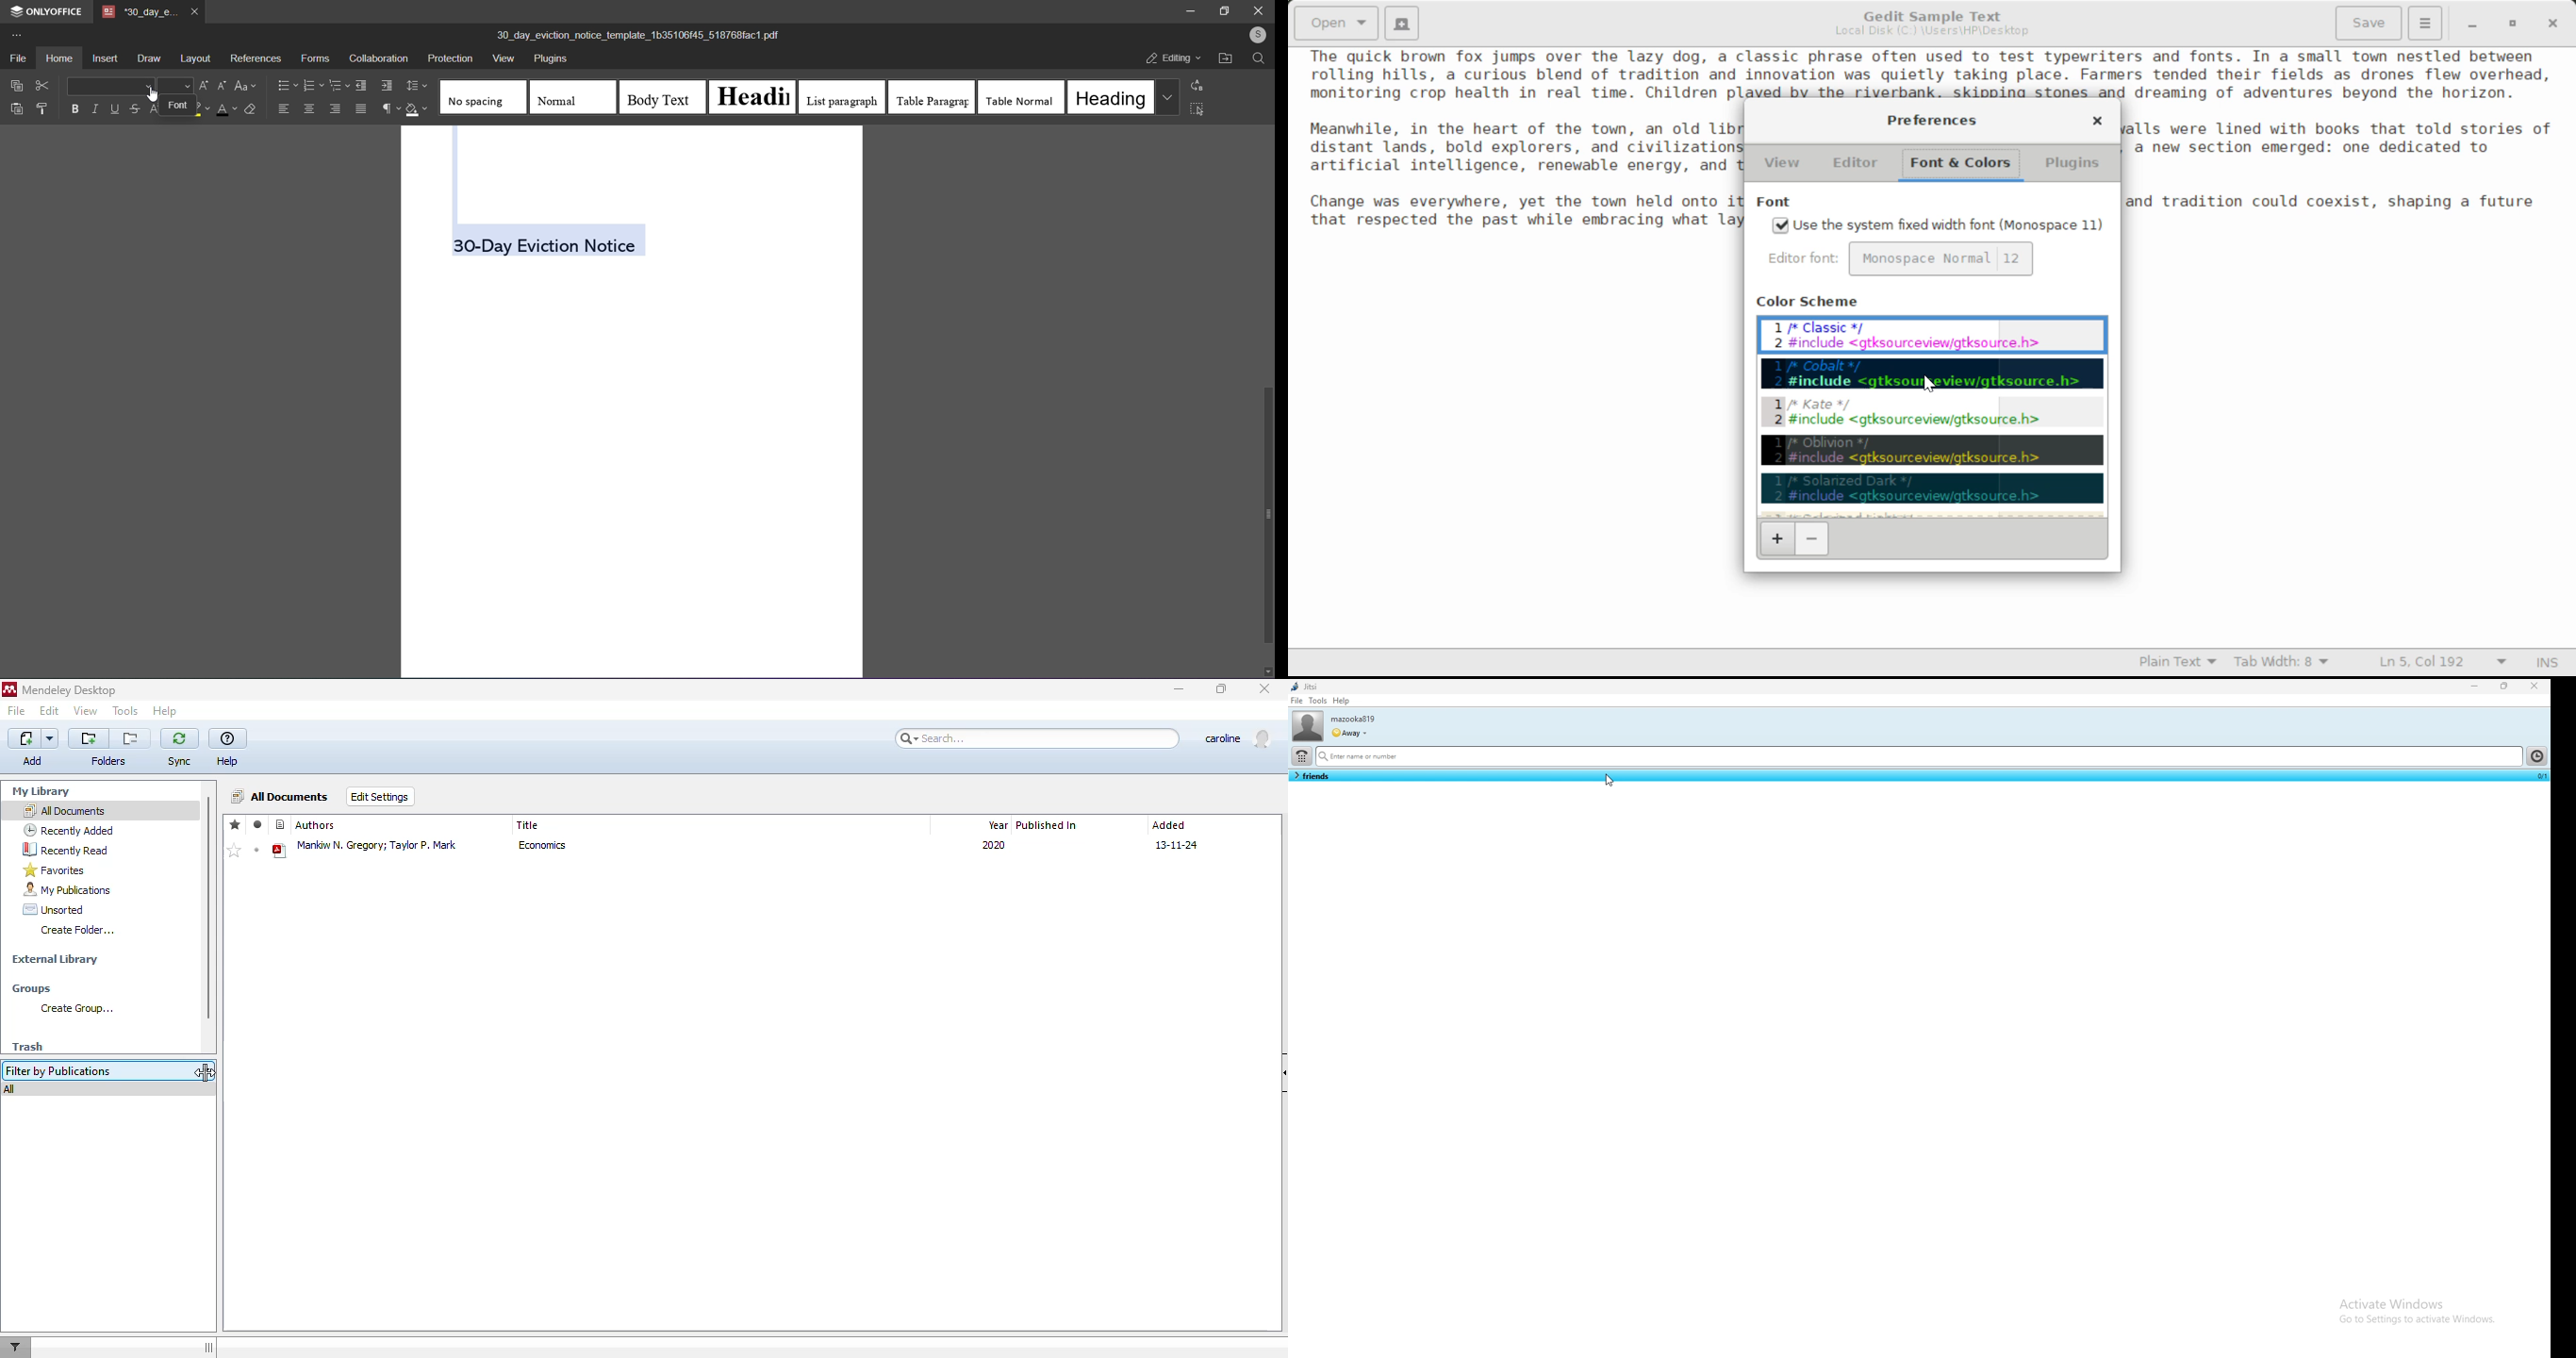 Image resolution: width=2576 pixels, height=1372 pixels. Describe the element at coordinates (1264, 688) in the screenshot. I see `close` at that location.